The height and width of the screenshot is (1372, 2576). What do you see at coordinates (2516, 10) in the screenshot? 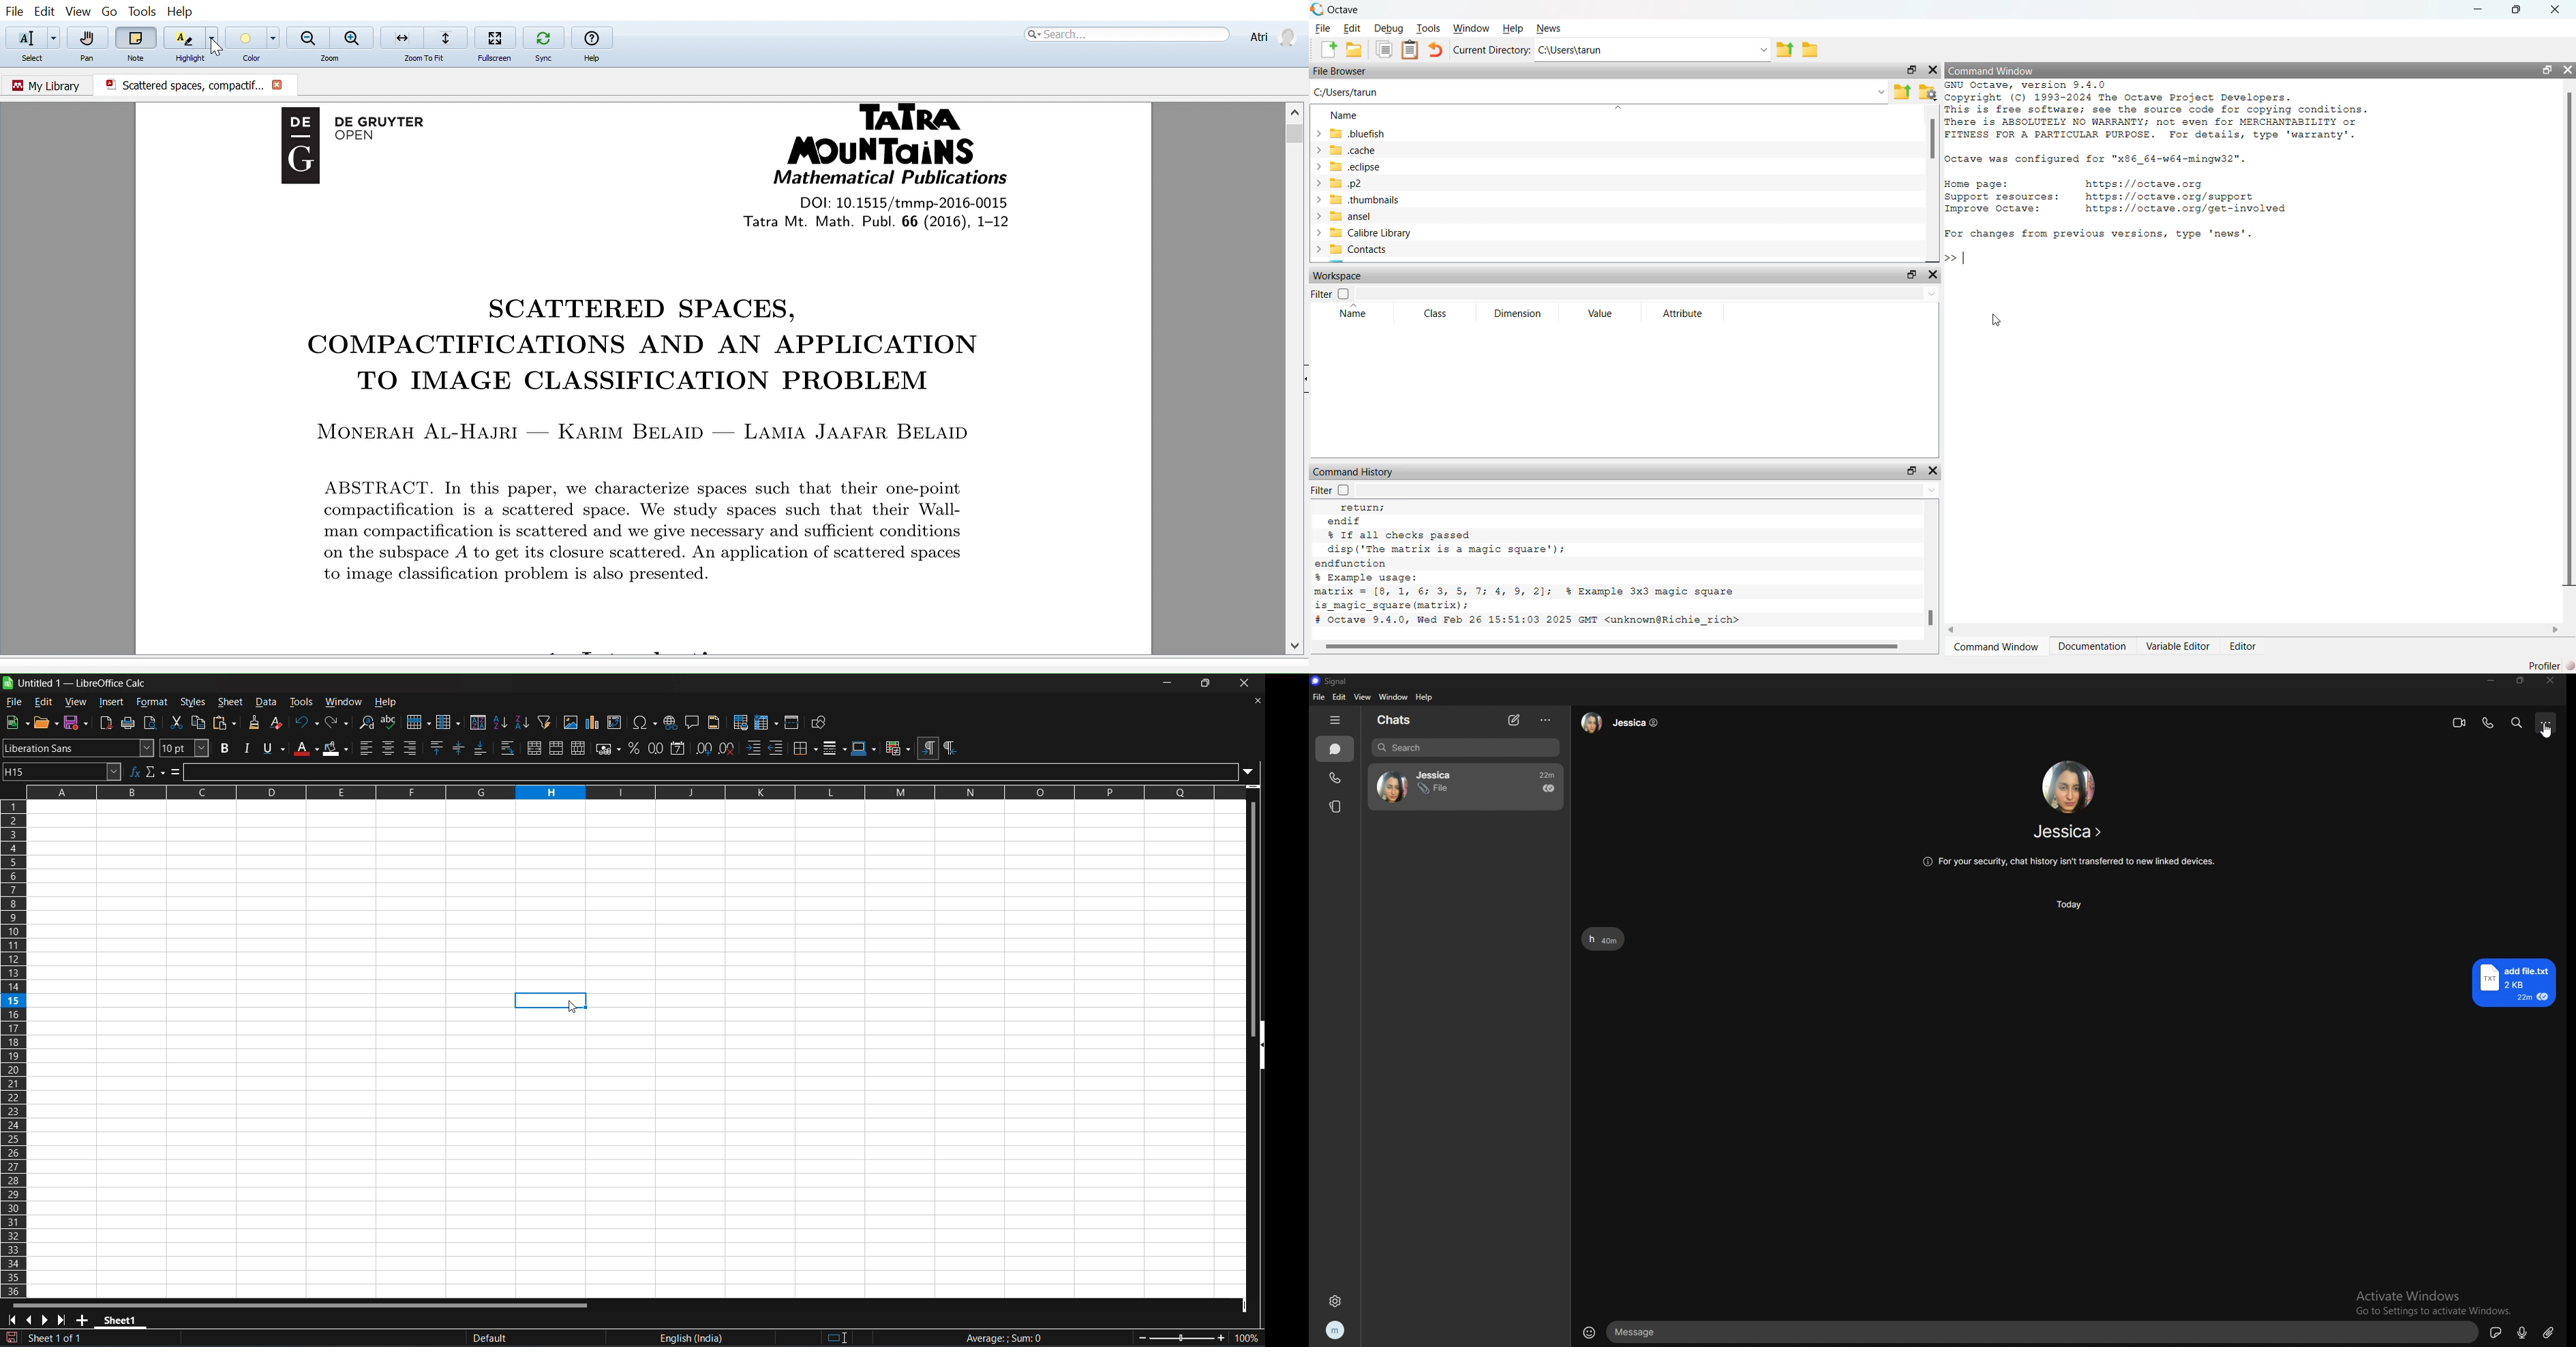
I see `maximize` at bounding box center [2516, 10].